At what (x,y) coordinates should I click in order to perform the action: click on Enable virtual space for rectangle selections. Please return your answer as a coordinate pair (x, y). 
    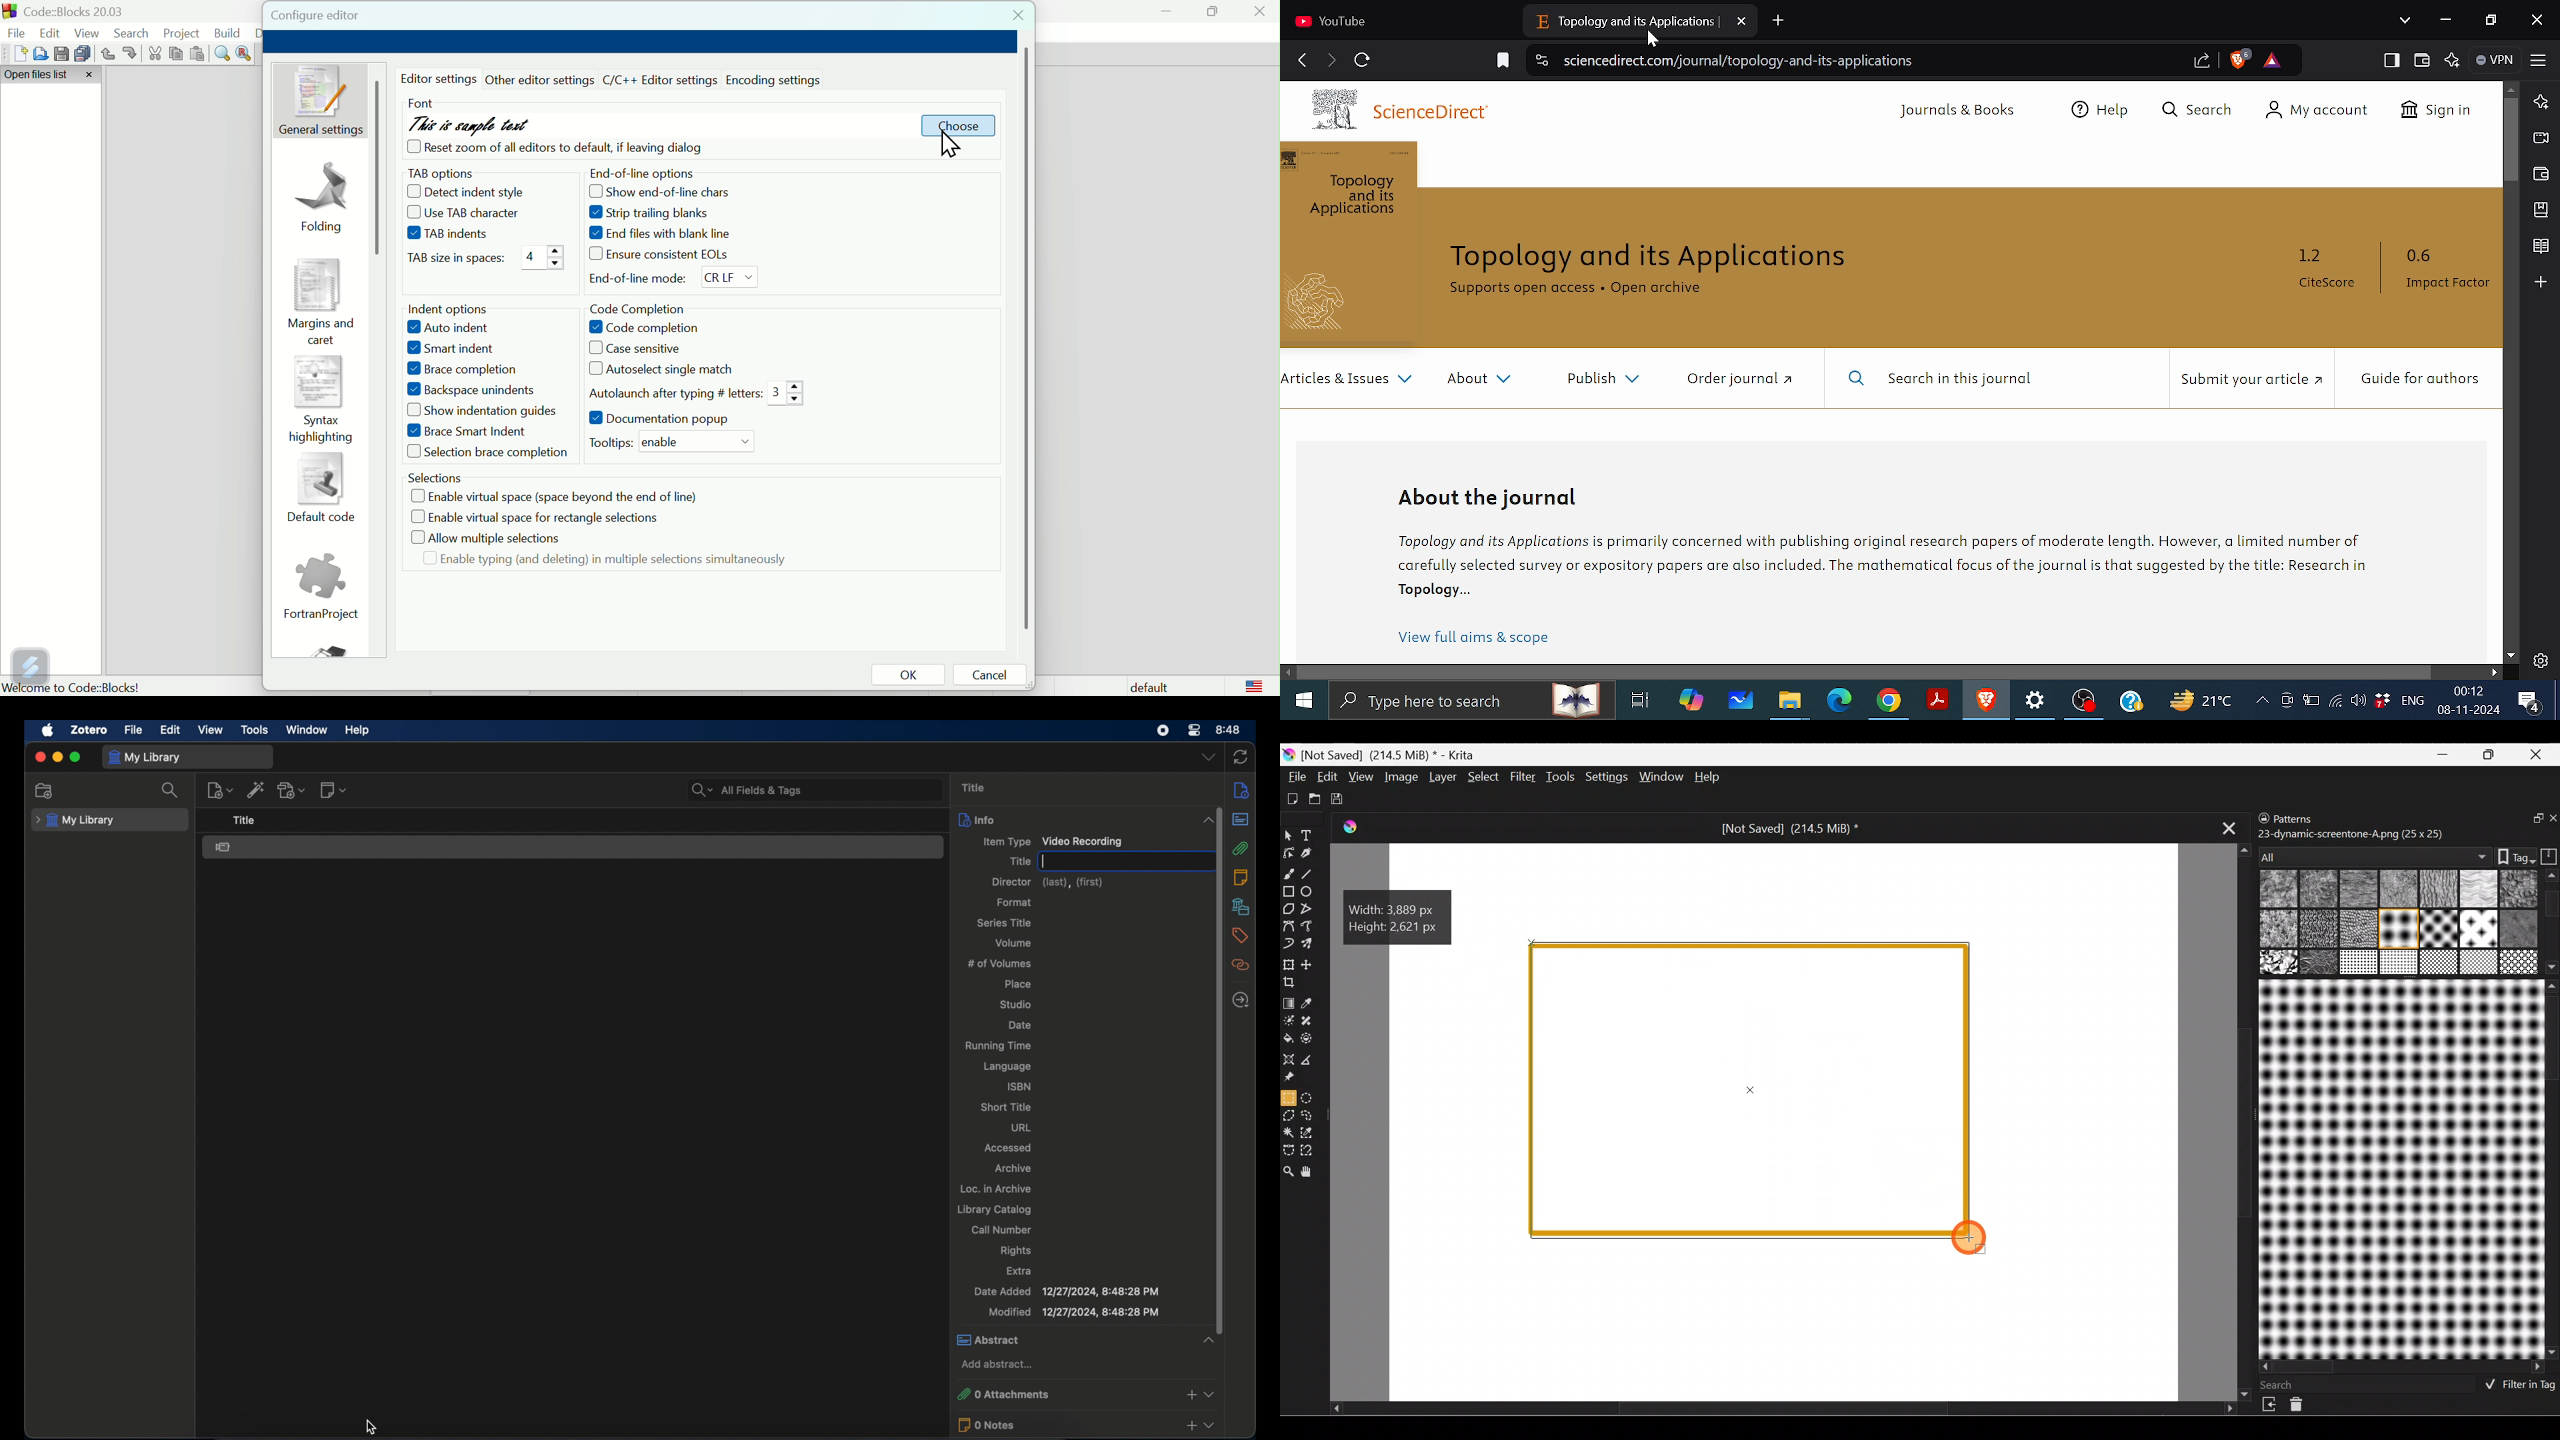
    Looking at the image, I should click on (531, 517).